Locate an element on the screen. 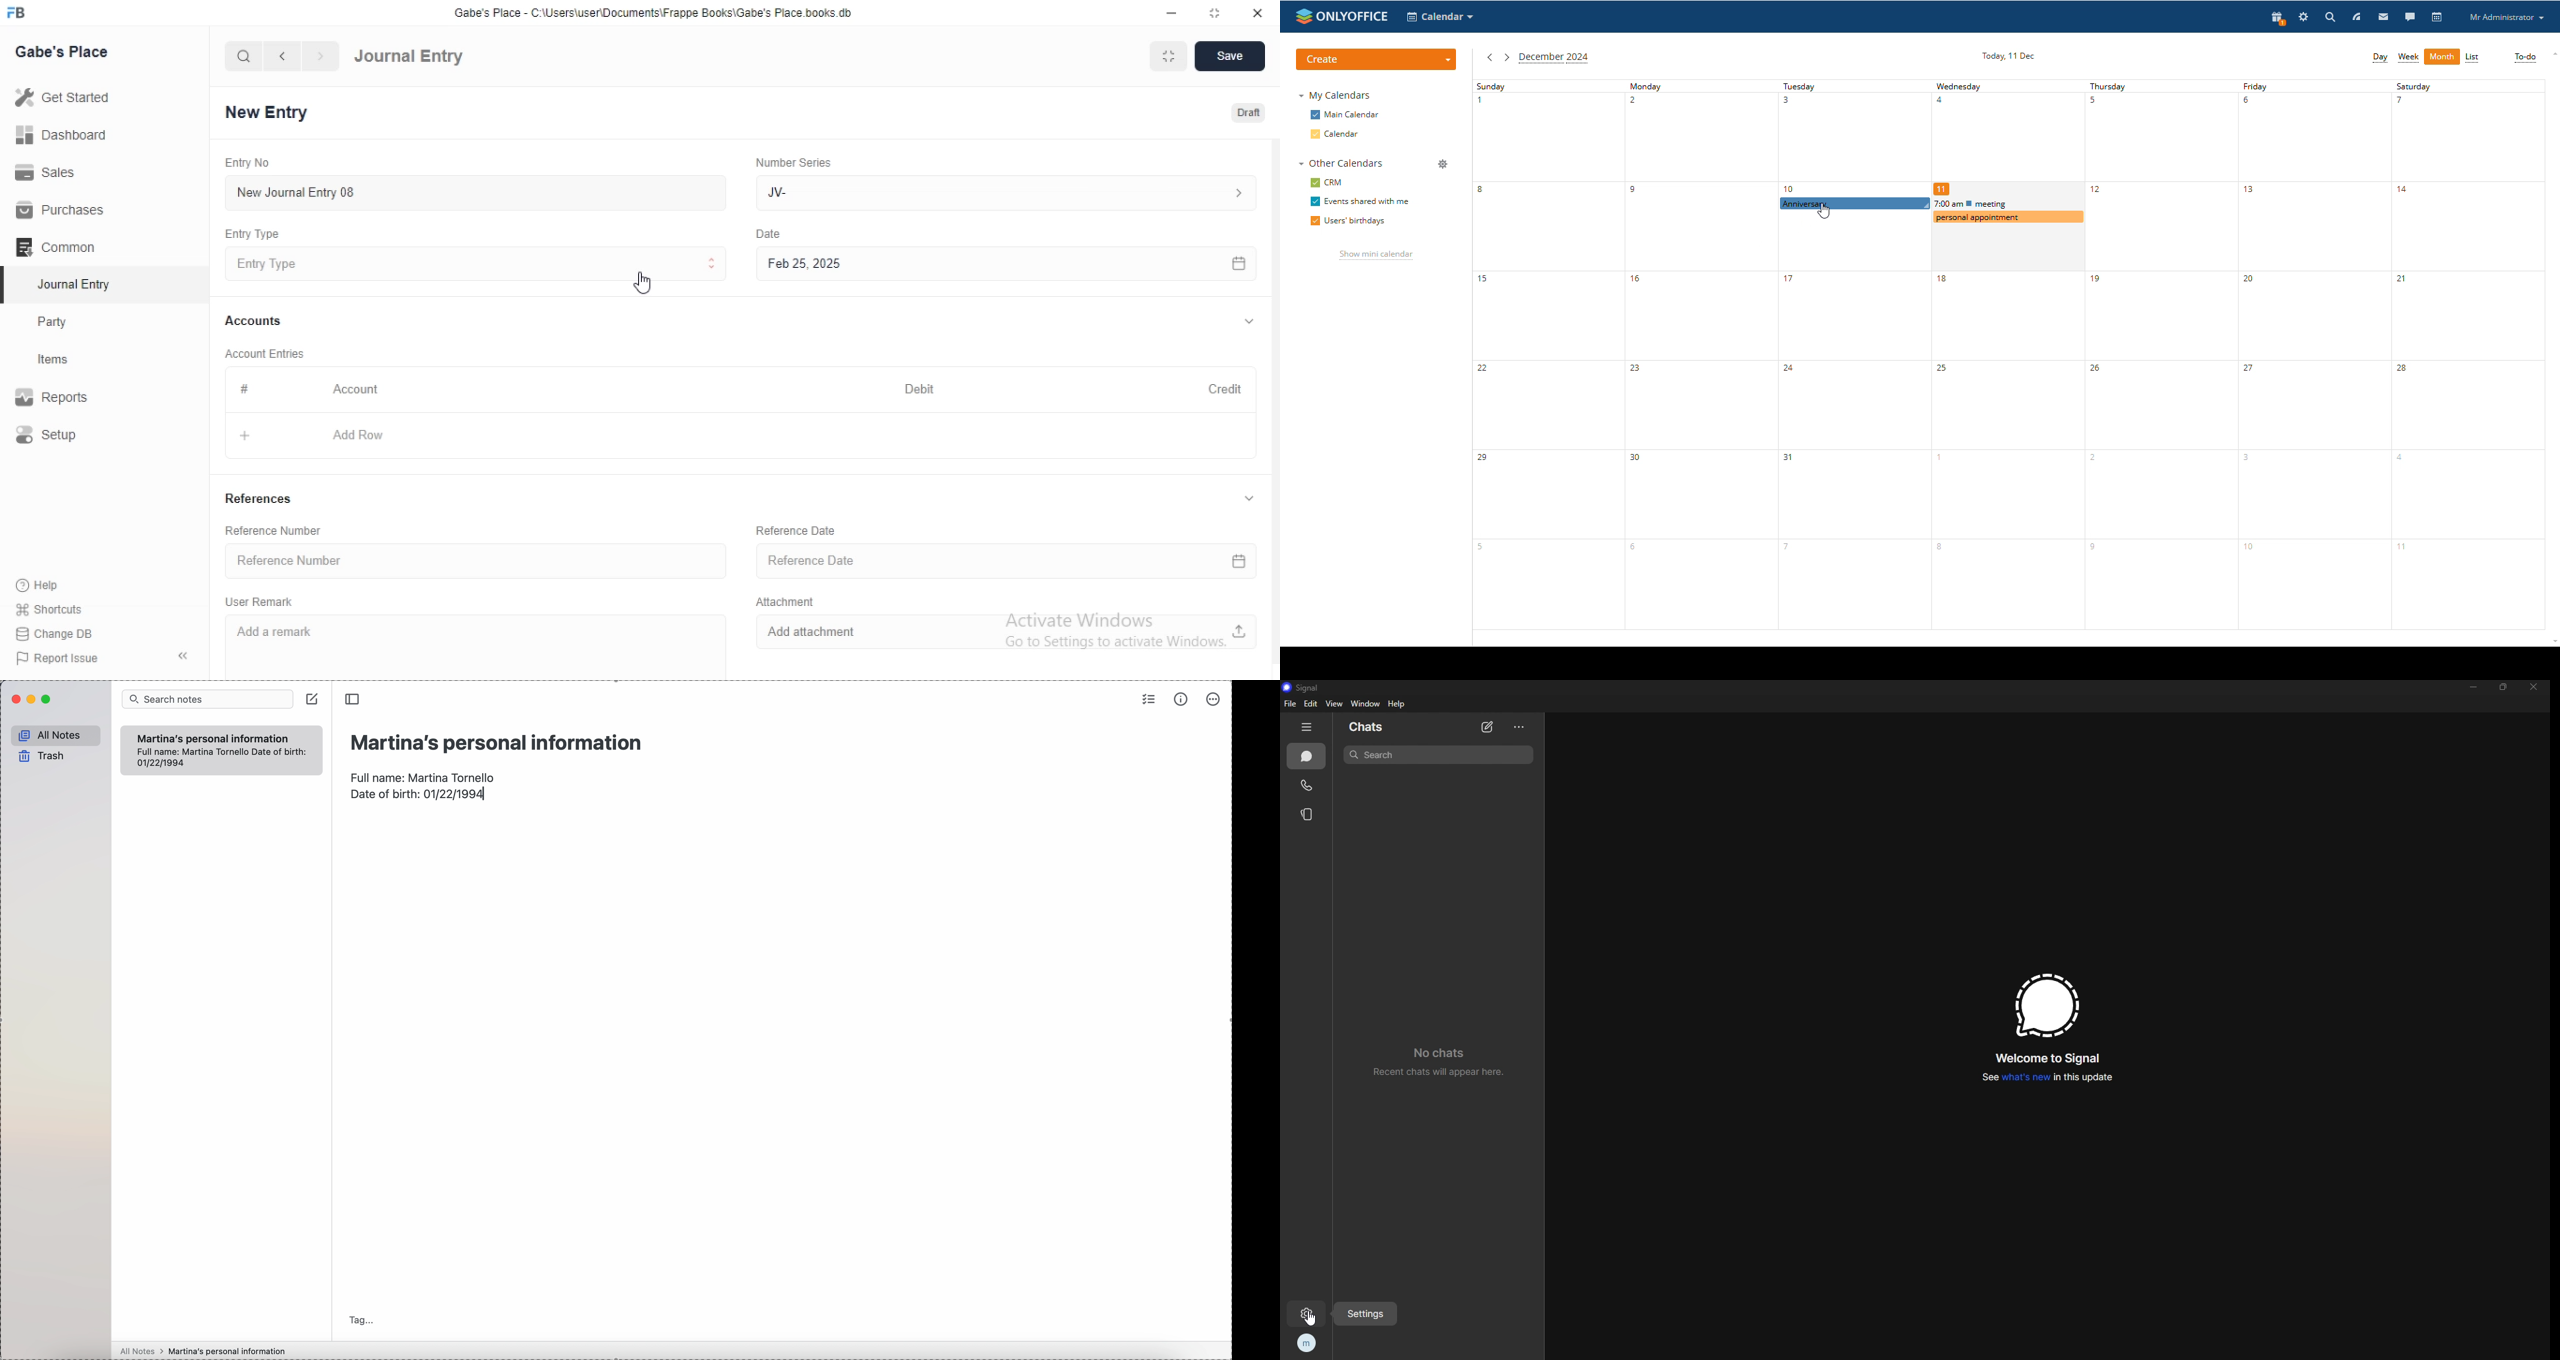  Number Series is located at coordinates (793, 164).